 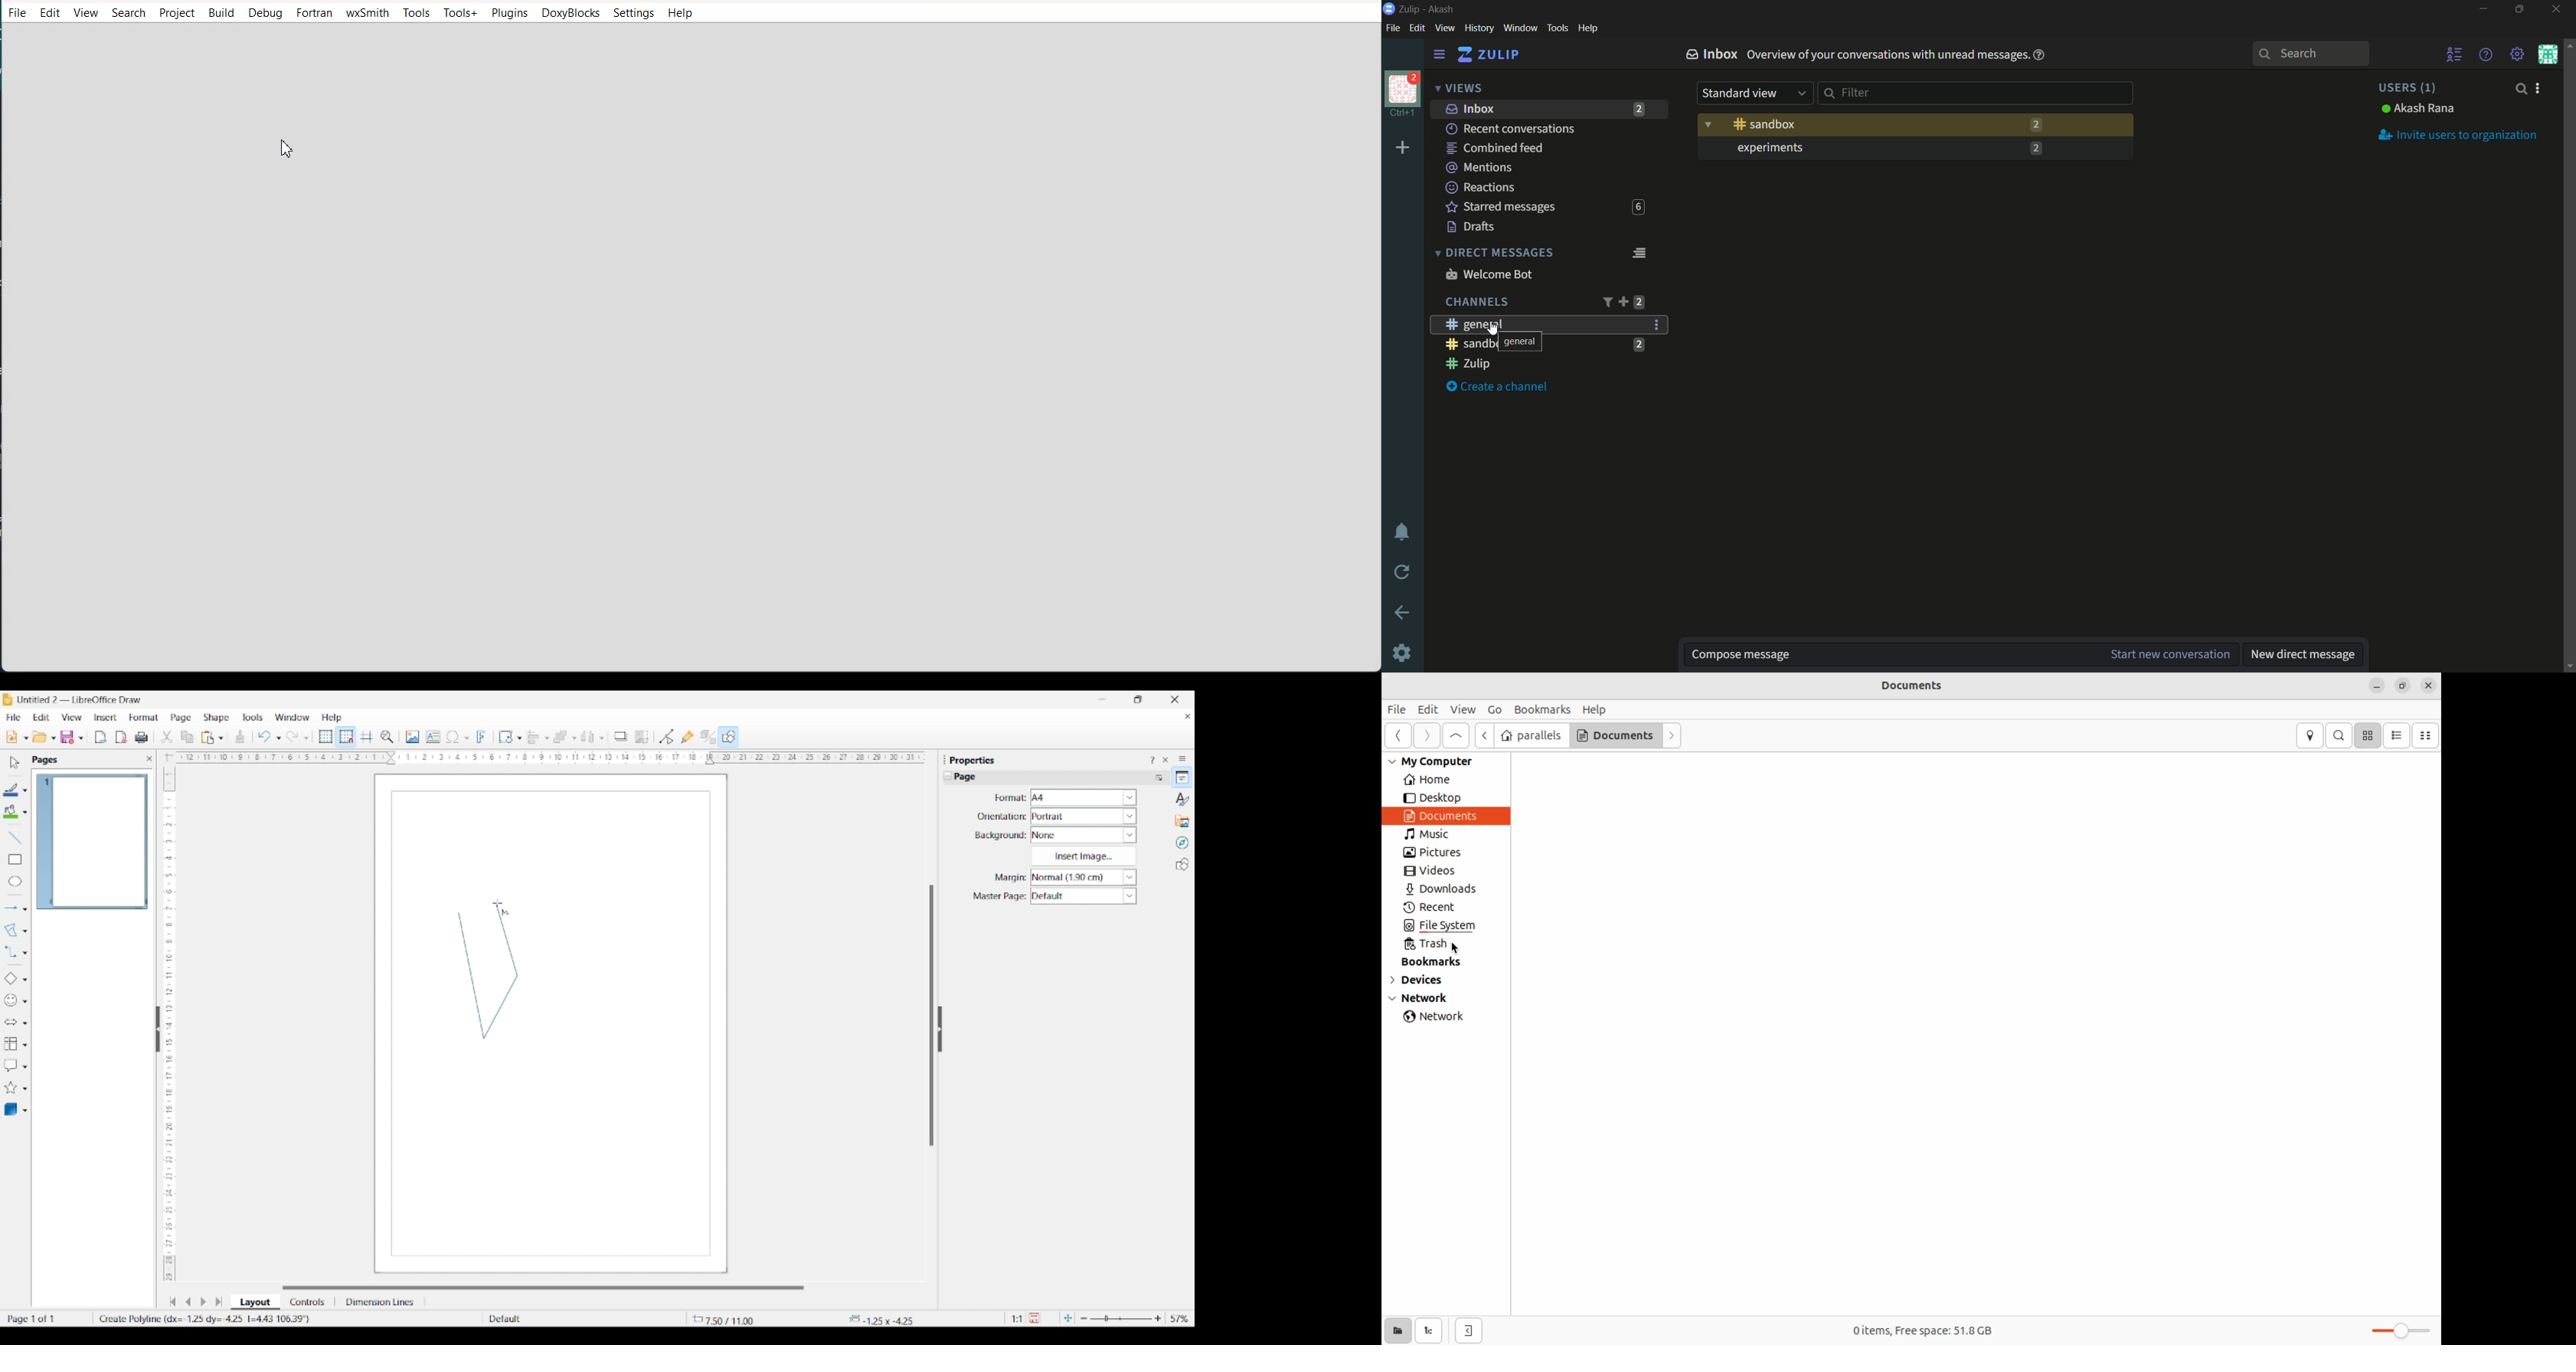 I want to click on Background options, so click(x=1084, y=835).